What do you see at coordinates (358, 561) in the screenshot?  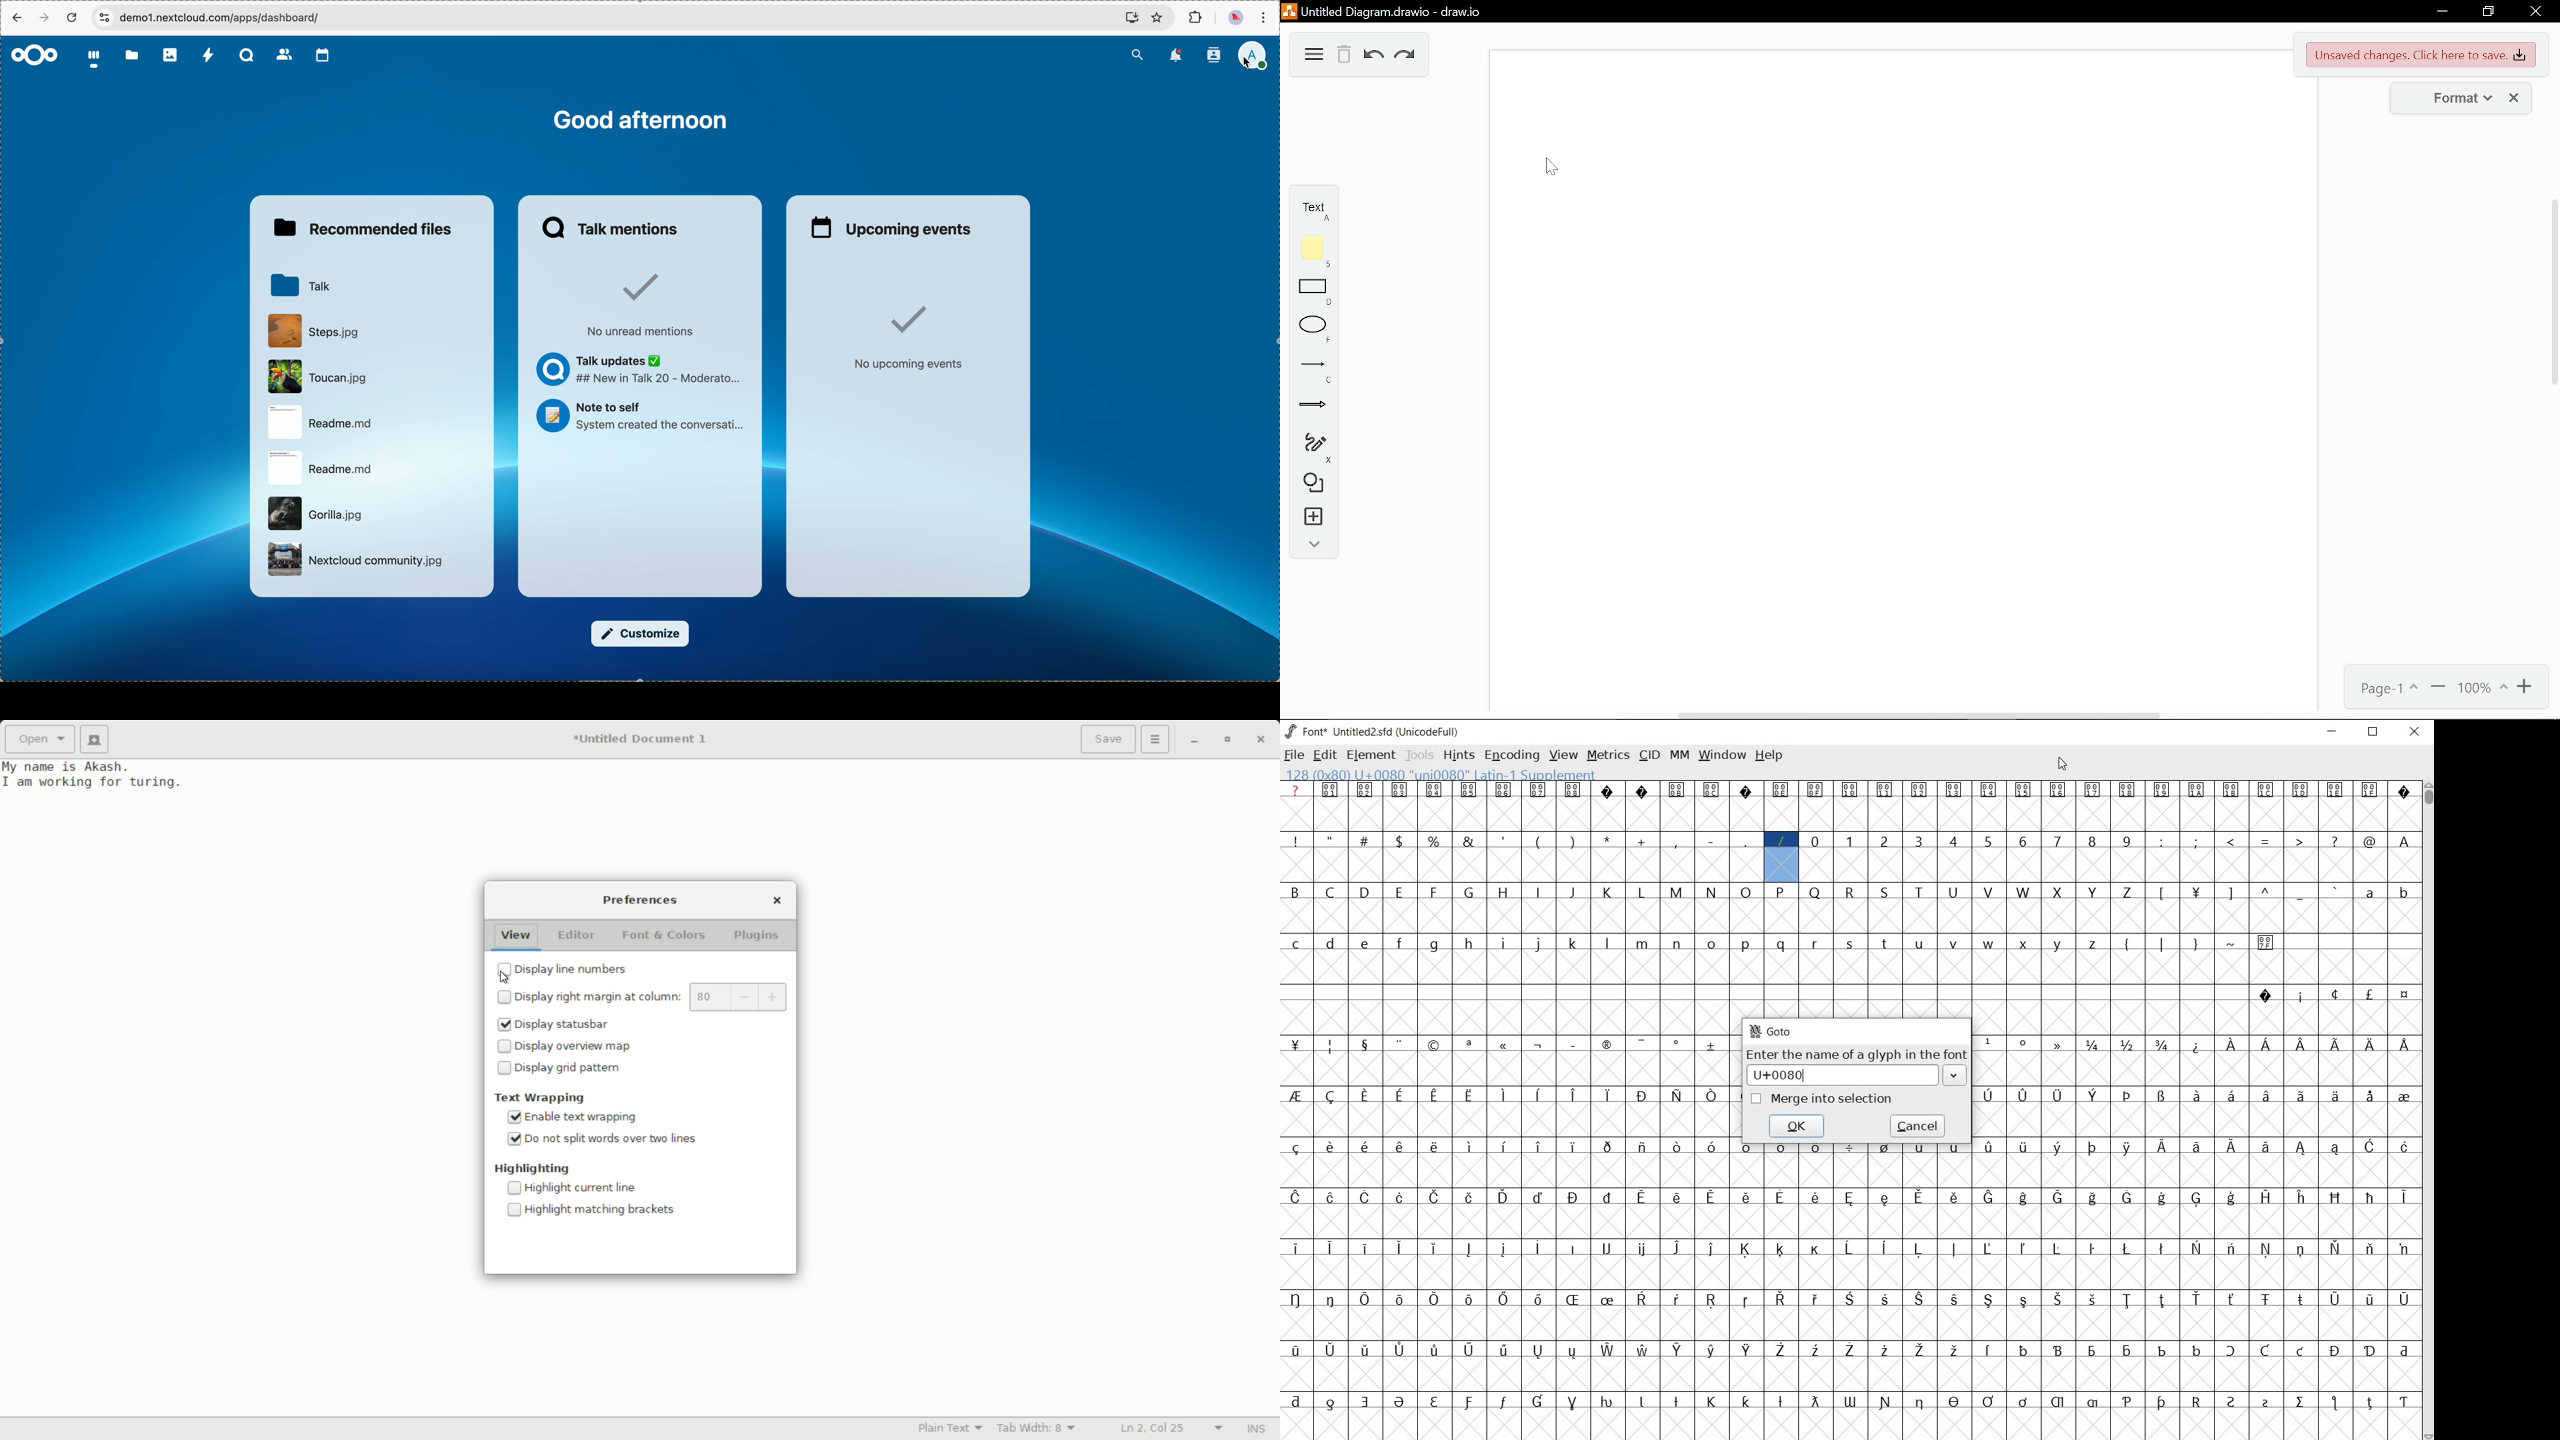 I see `file` at bounding box center [358, 561].